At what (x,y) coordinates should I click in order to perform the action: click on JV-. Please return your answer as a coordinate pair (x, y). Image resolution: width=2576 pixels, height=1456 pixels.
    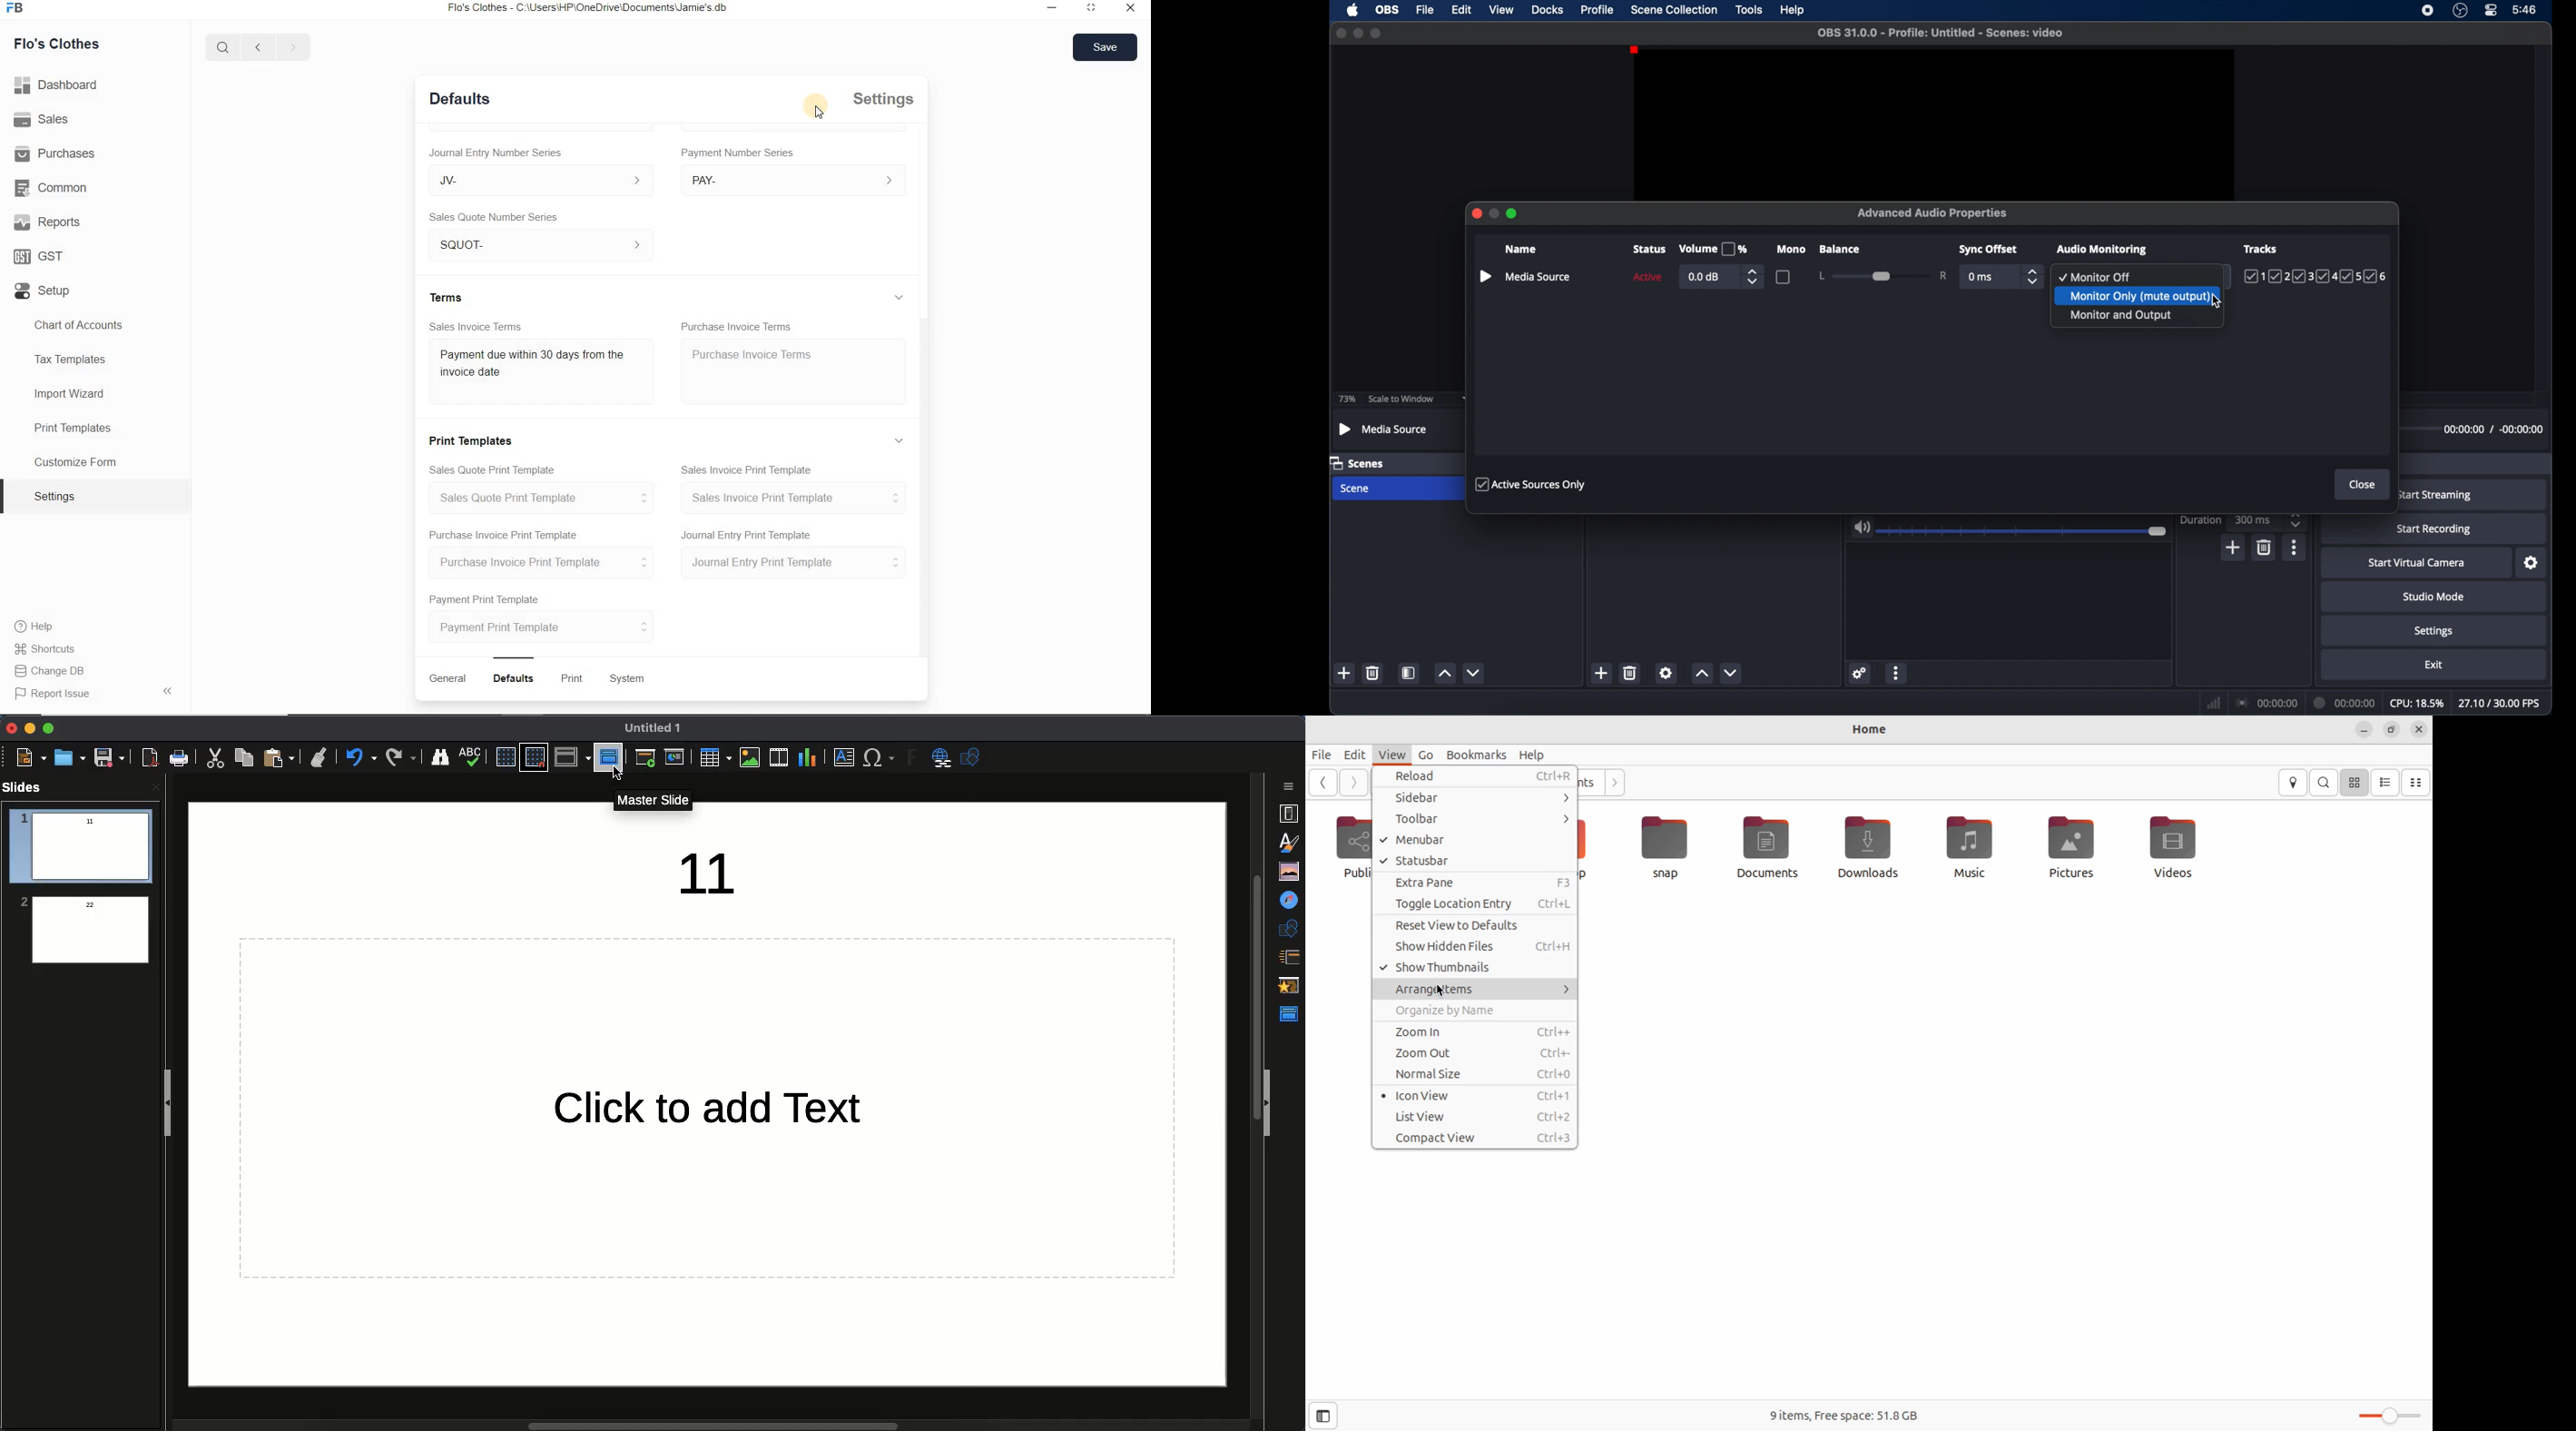
    Looking at the image, I should click on (541, 181).